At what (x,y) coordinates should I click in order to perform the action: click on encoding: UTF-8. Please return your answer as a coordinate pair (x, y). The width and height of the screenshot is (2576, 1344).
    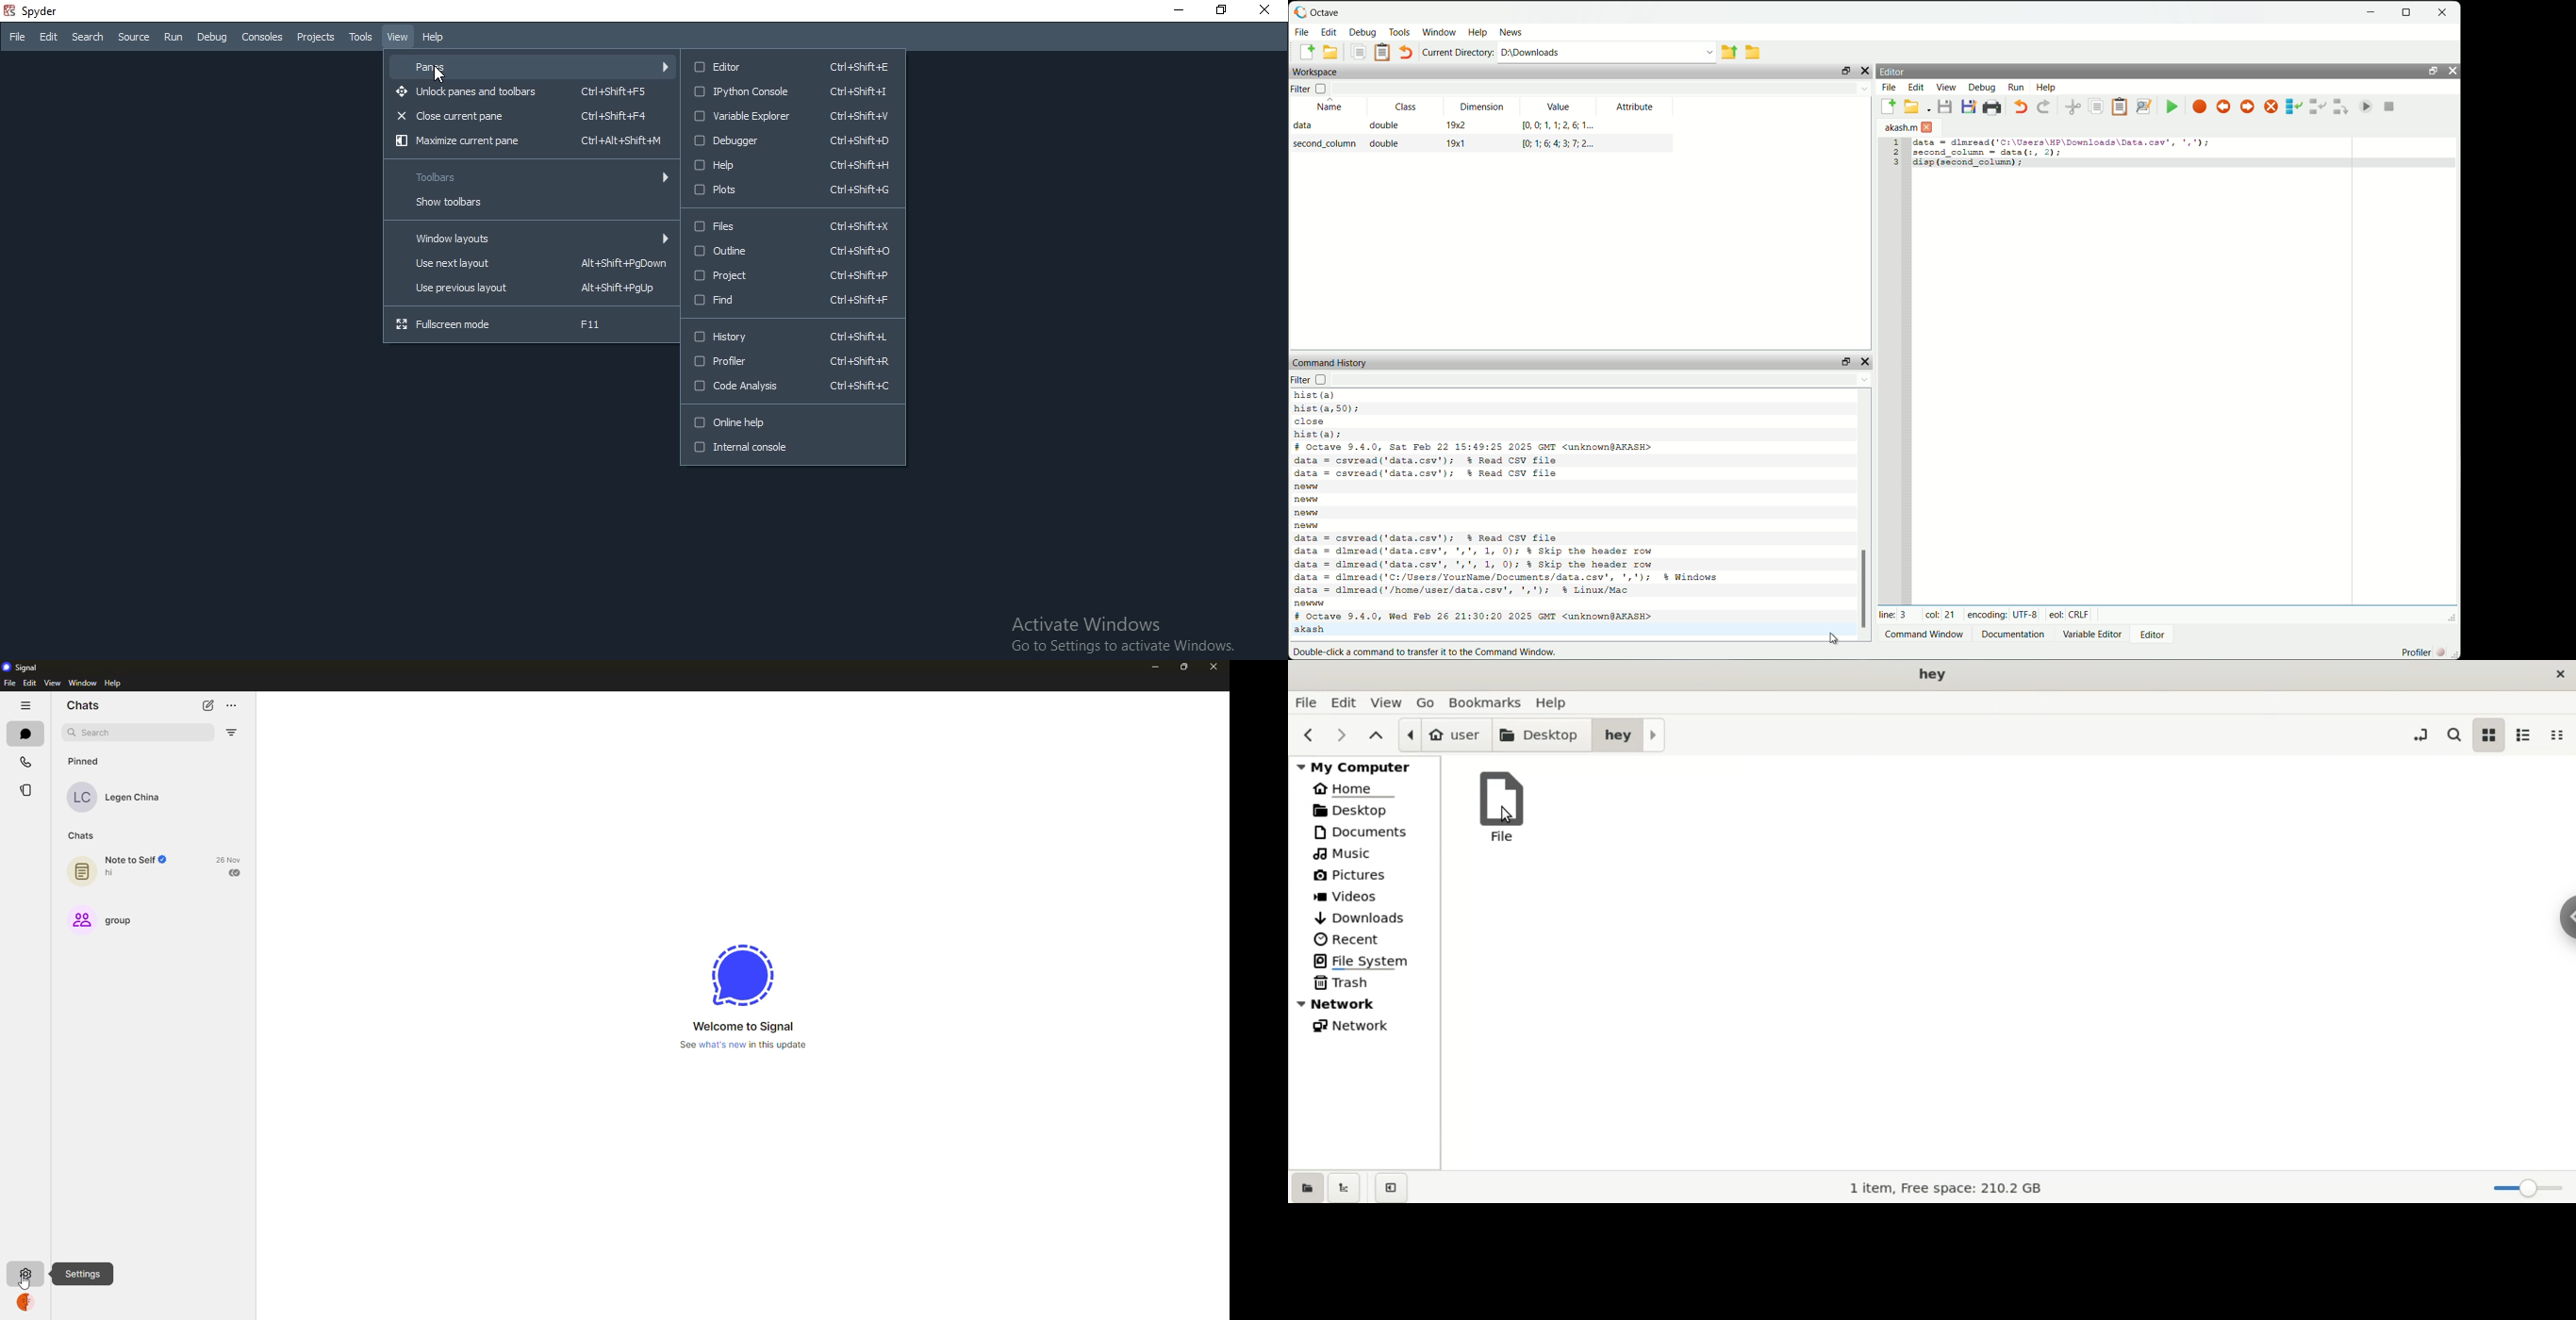
    Looking at the image, I should click on (2003, 614).